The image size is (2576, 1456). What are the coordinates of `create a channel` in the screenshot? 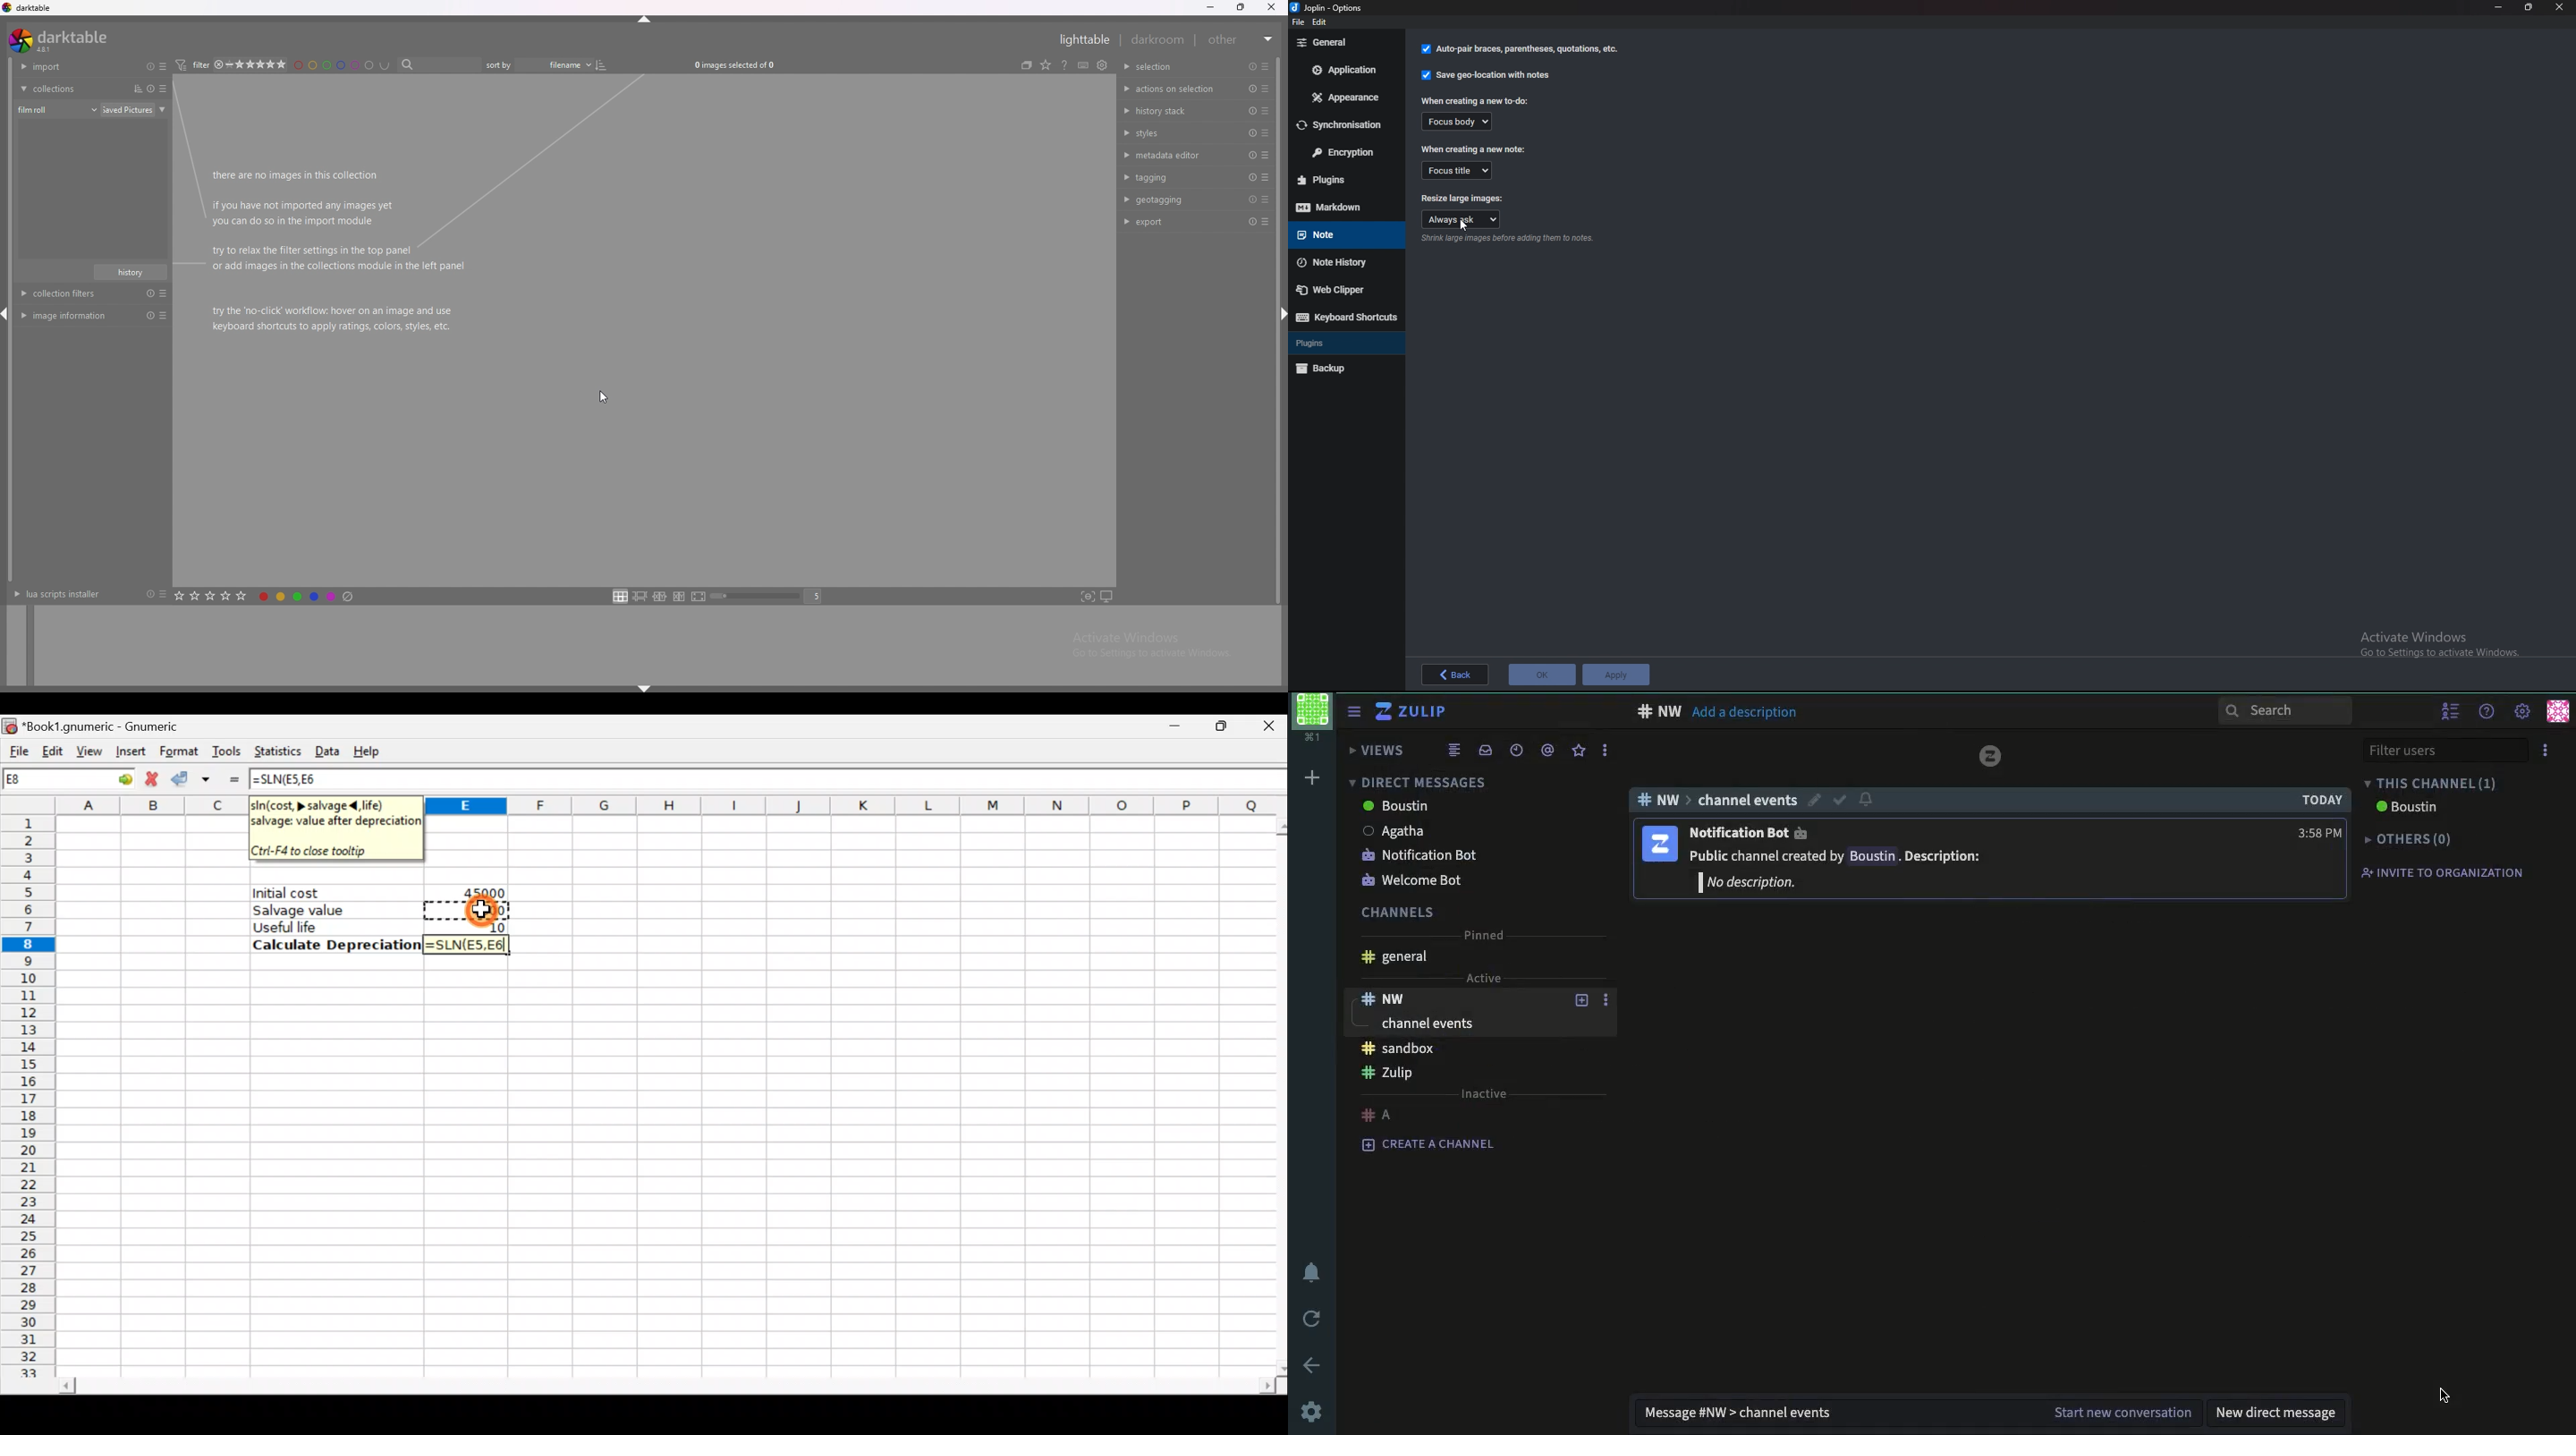 It's located at (1431, 1146).